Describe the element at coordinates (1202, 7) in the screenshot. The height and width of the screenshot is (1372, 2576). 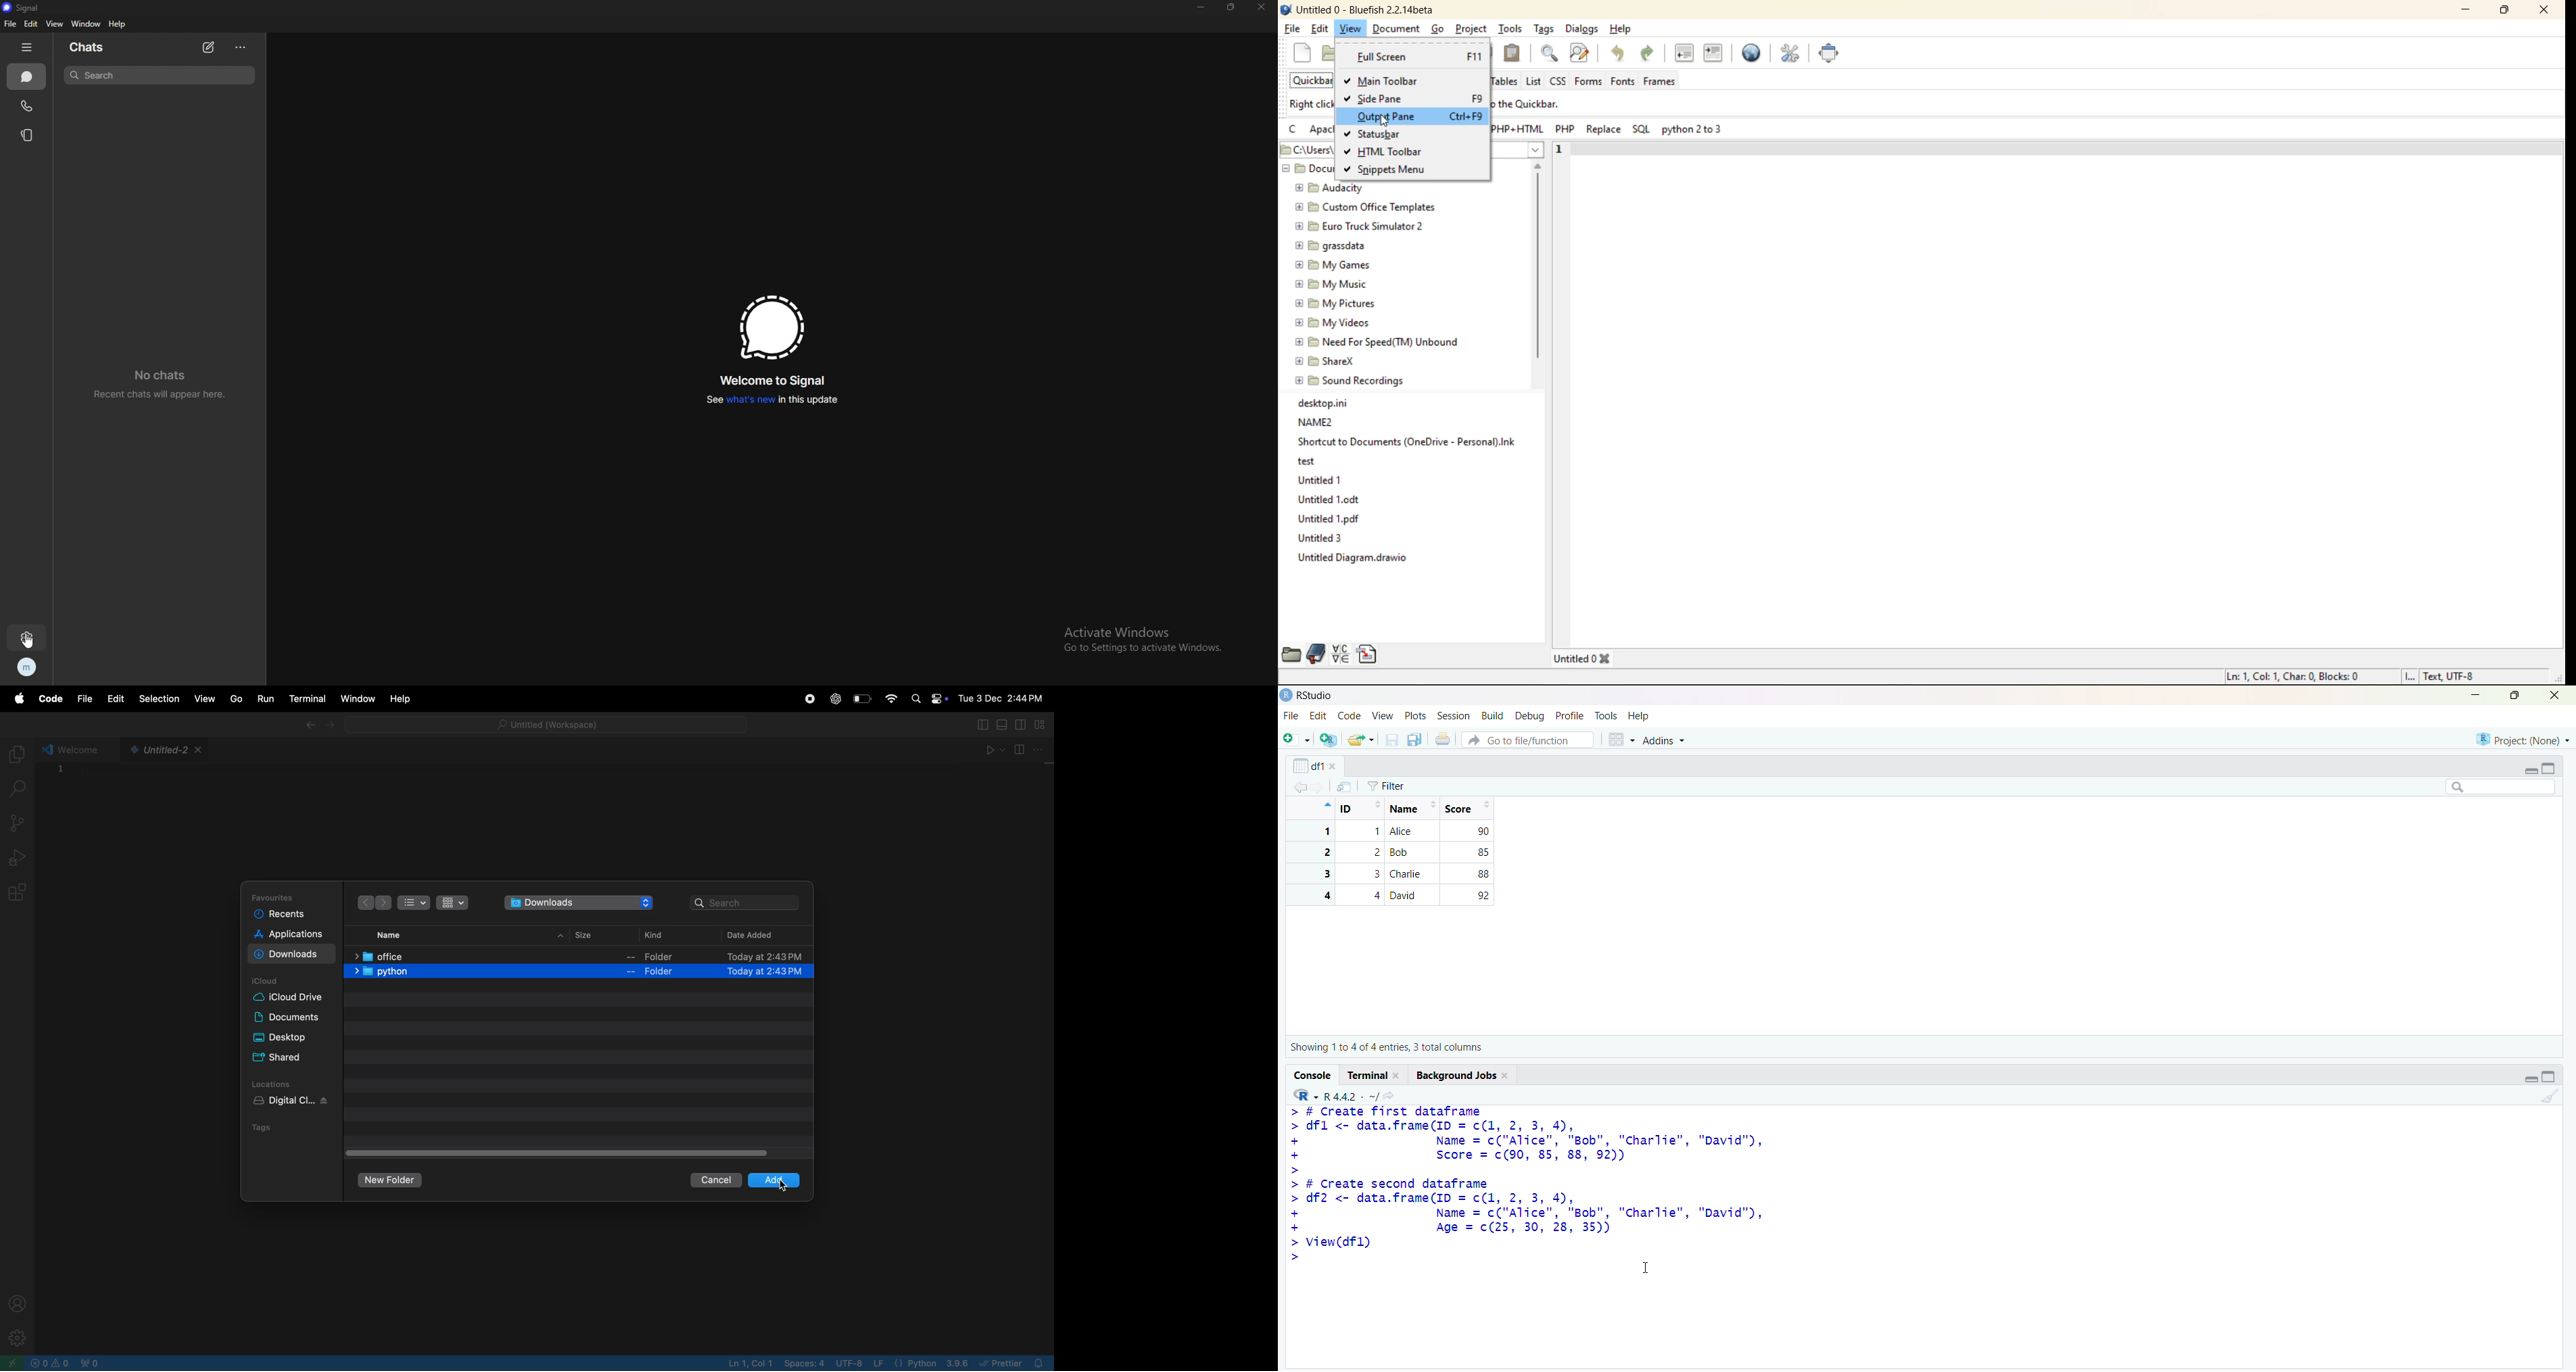
I see `minimize` at that location.